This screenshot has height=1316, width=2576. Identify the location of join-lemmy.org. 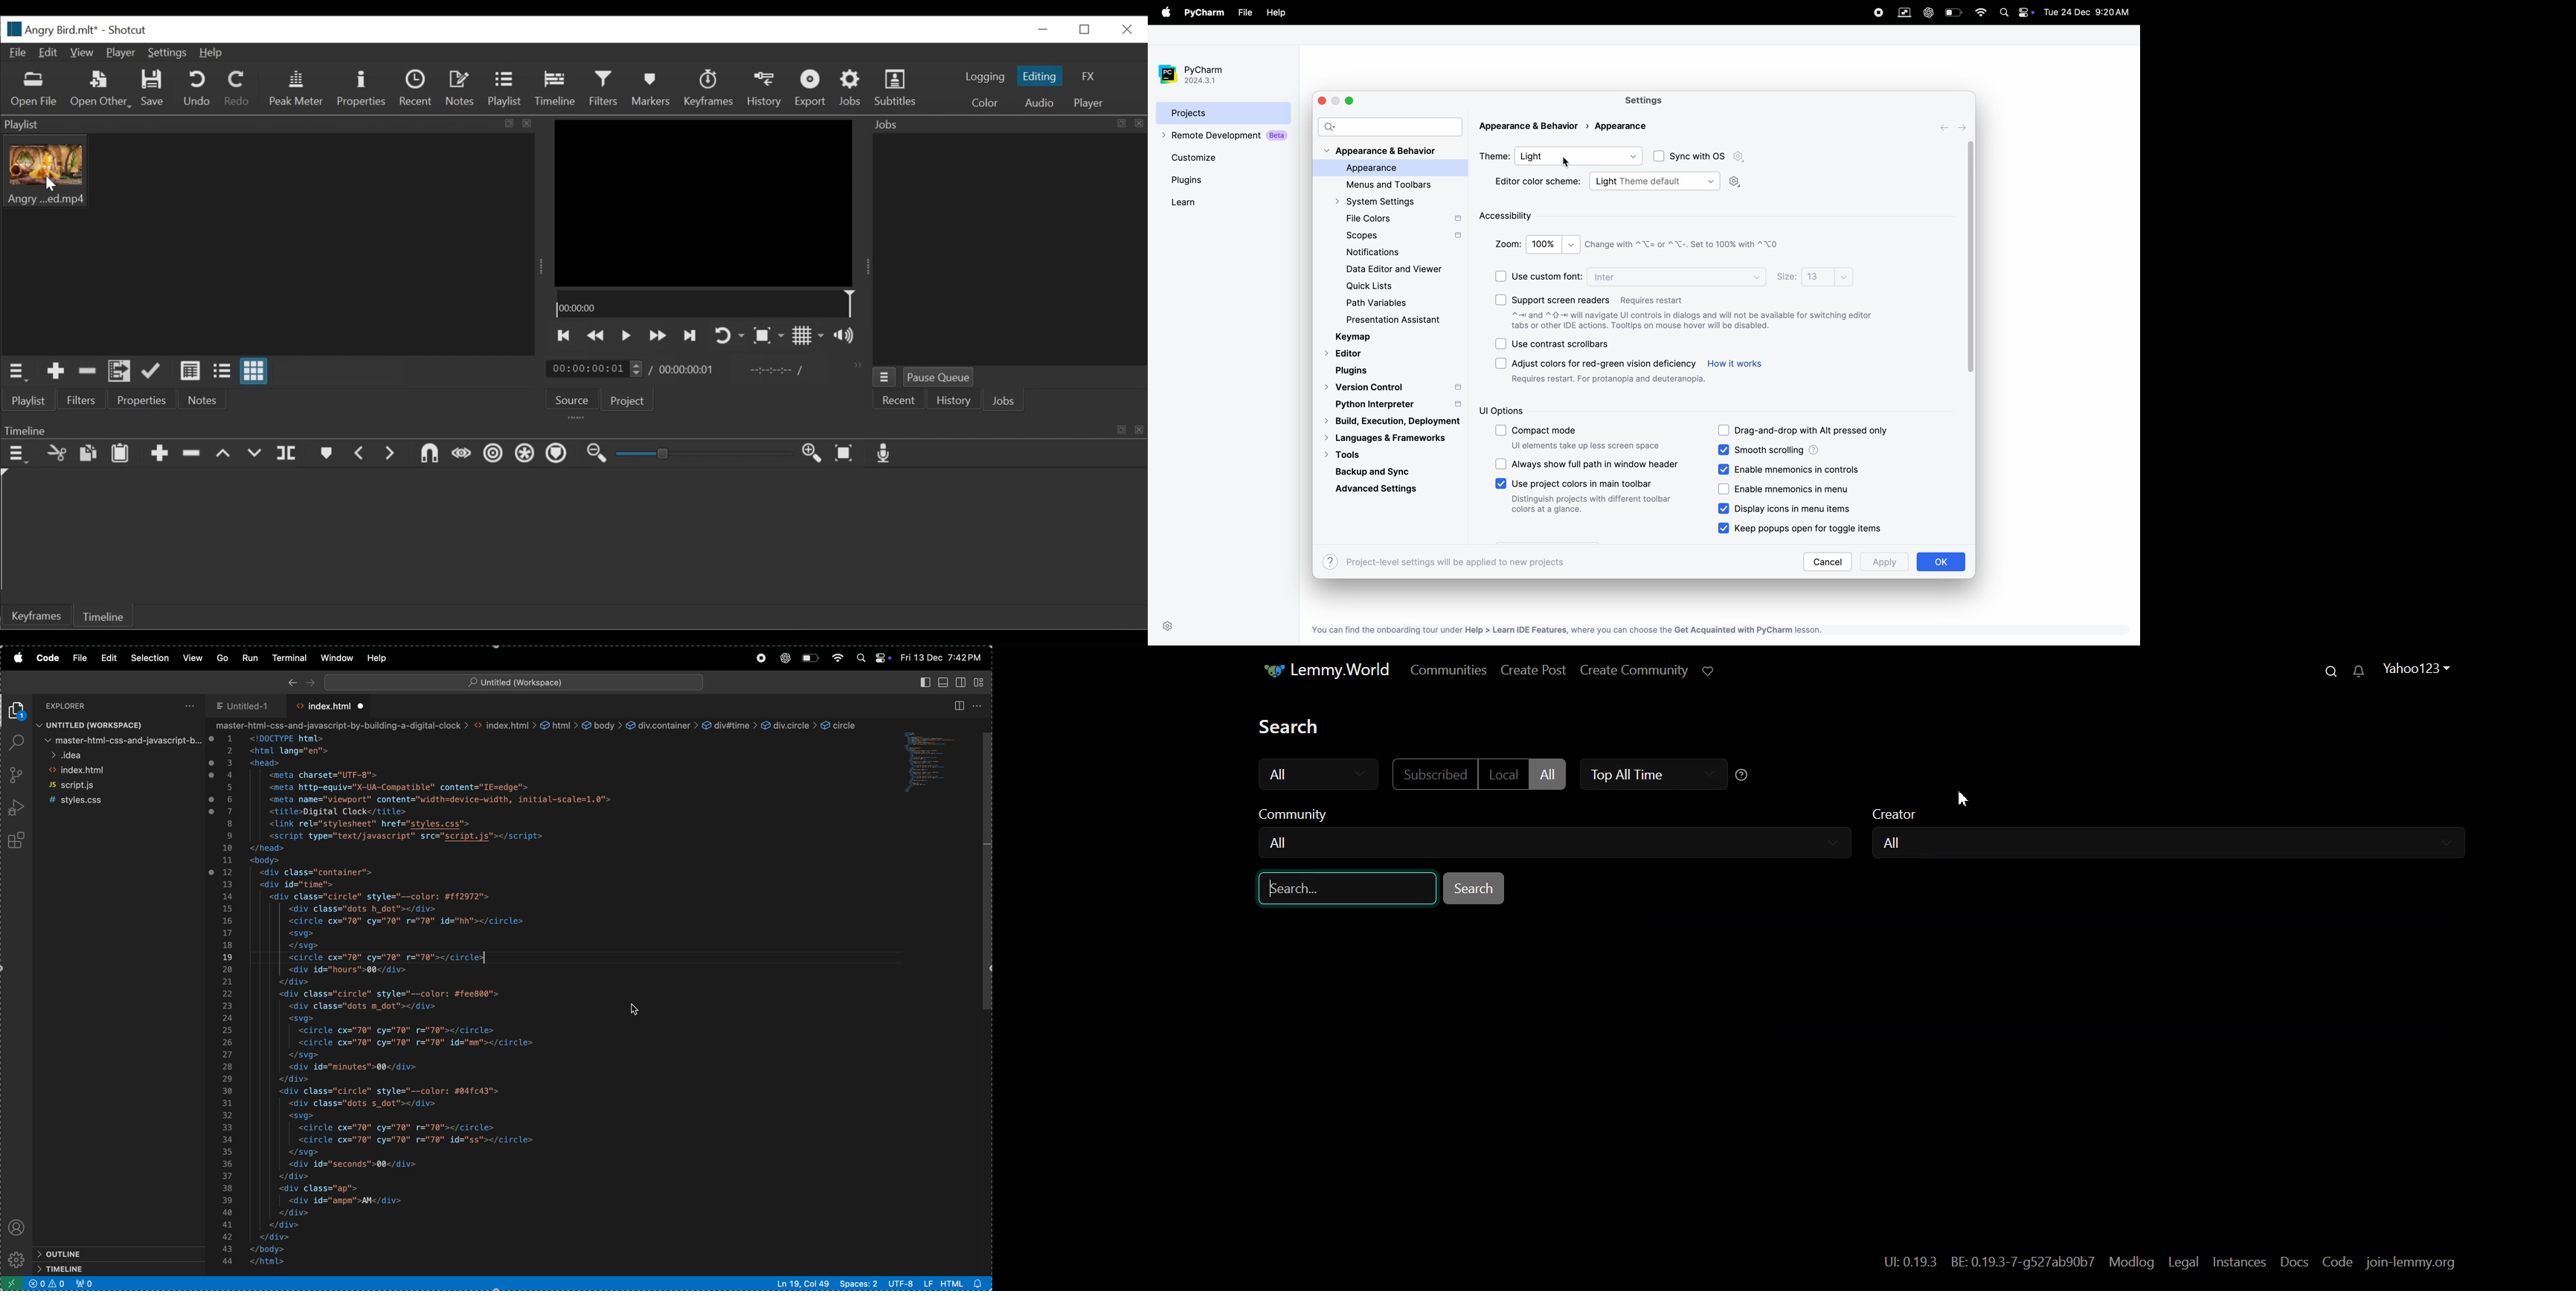
(2410, 1263).